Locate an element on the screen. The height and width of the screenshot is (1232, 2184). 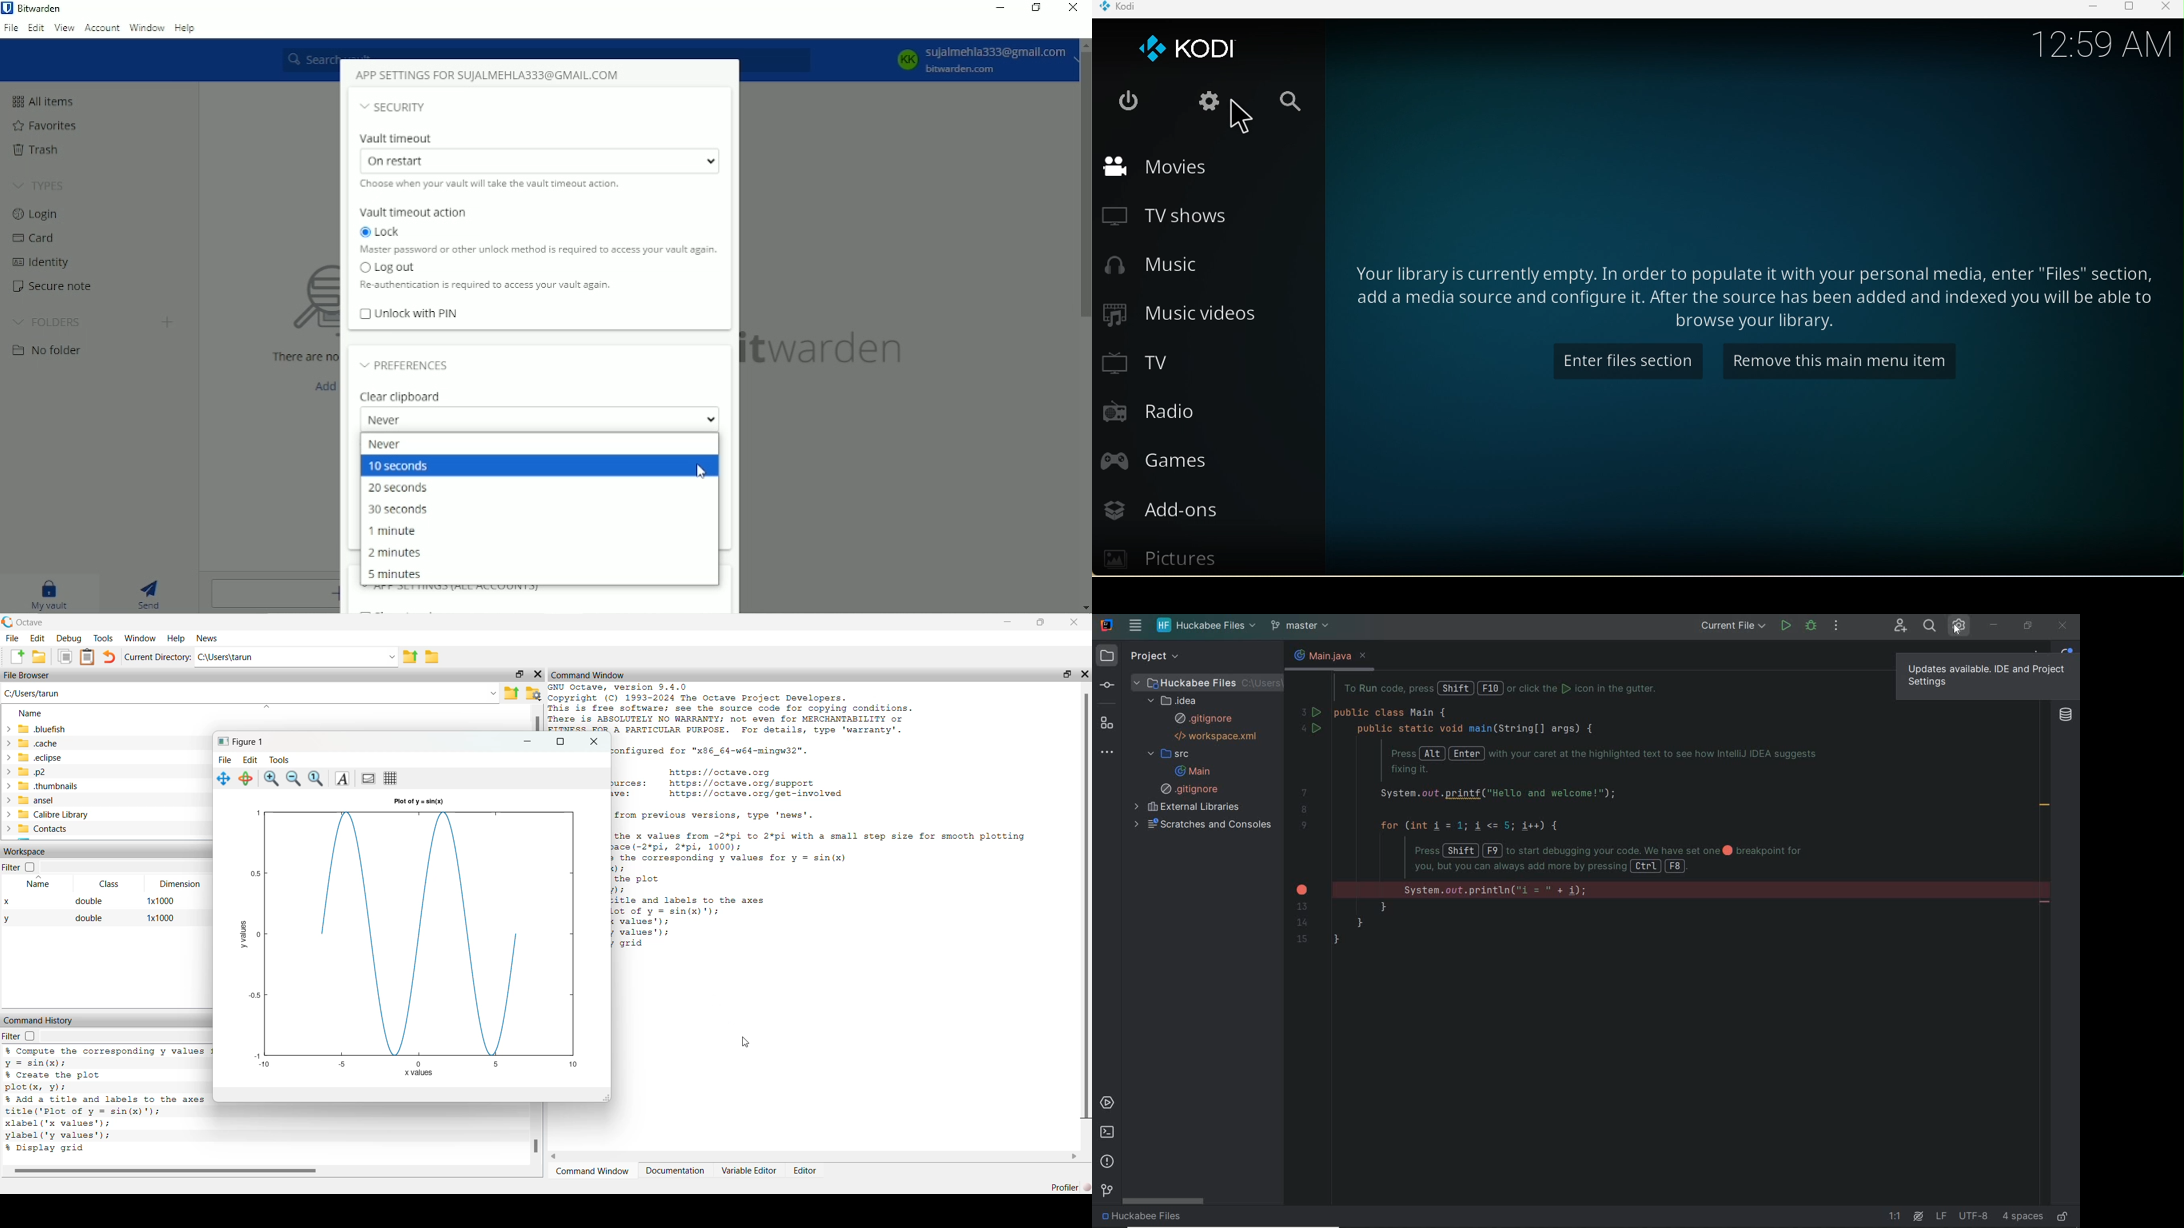
All items is located at coordinates (42, 100).